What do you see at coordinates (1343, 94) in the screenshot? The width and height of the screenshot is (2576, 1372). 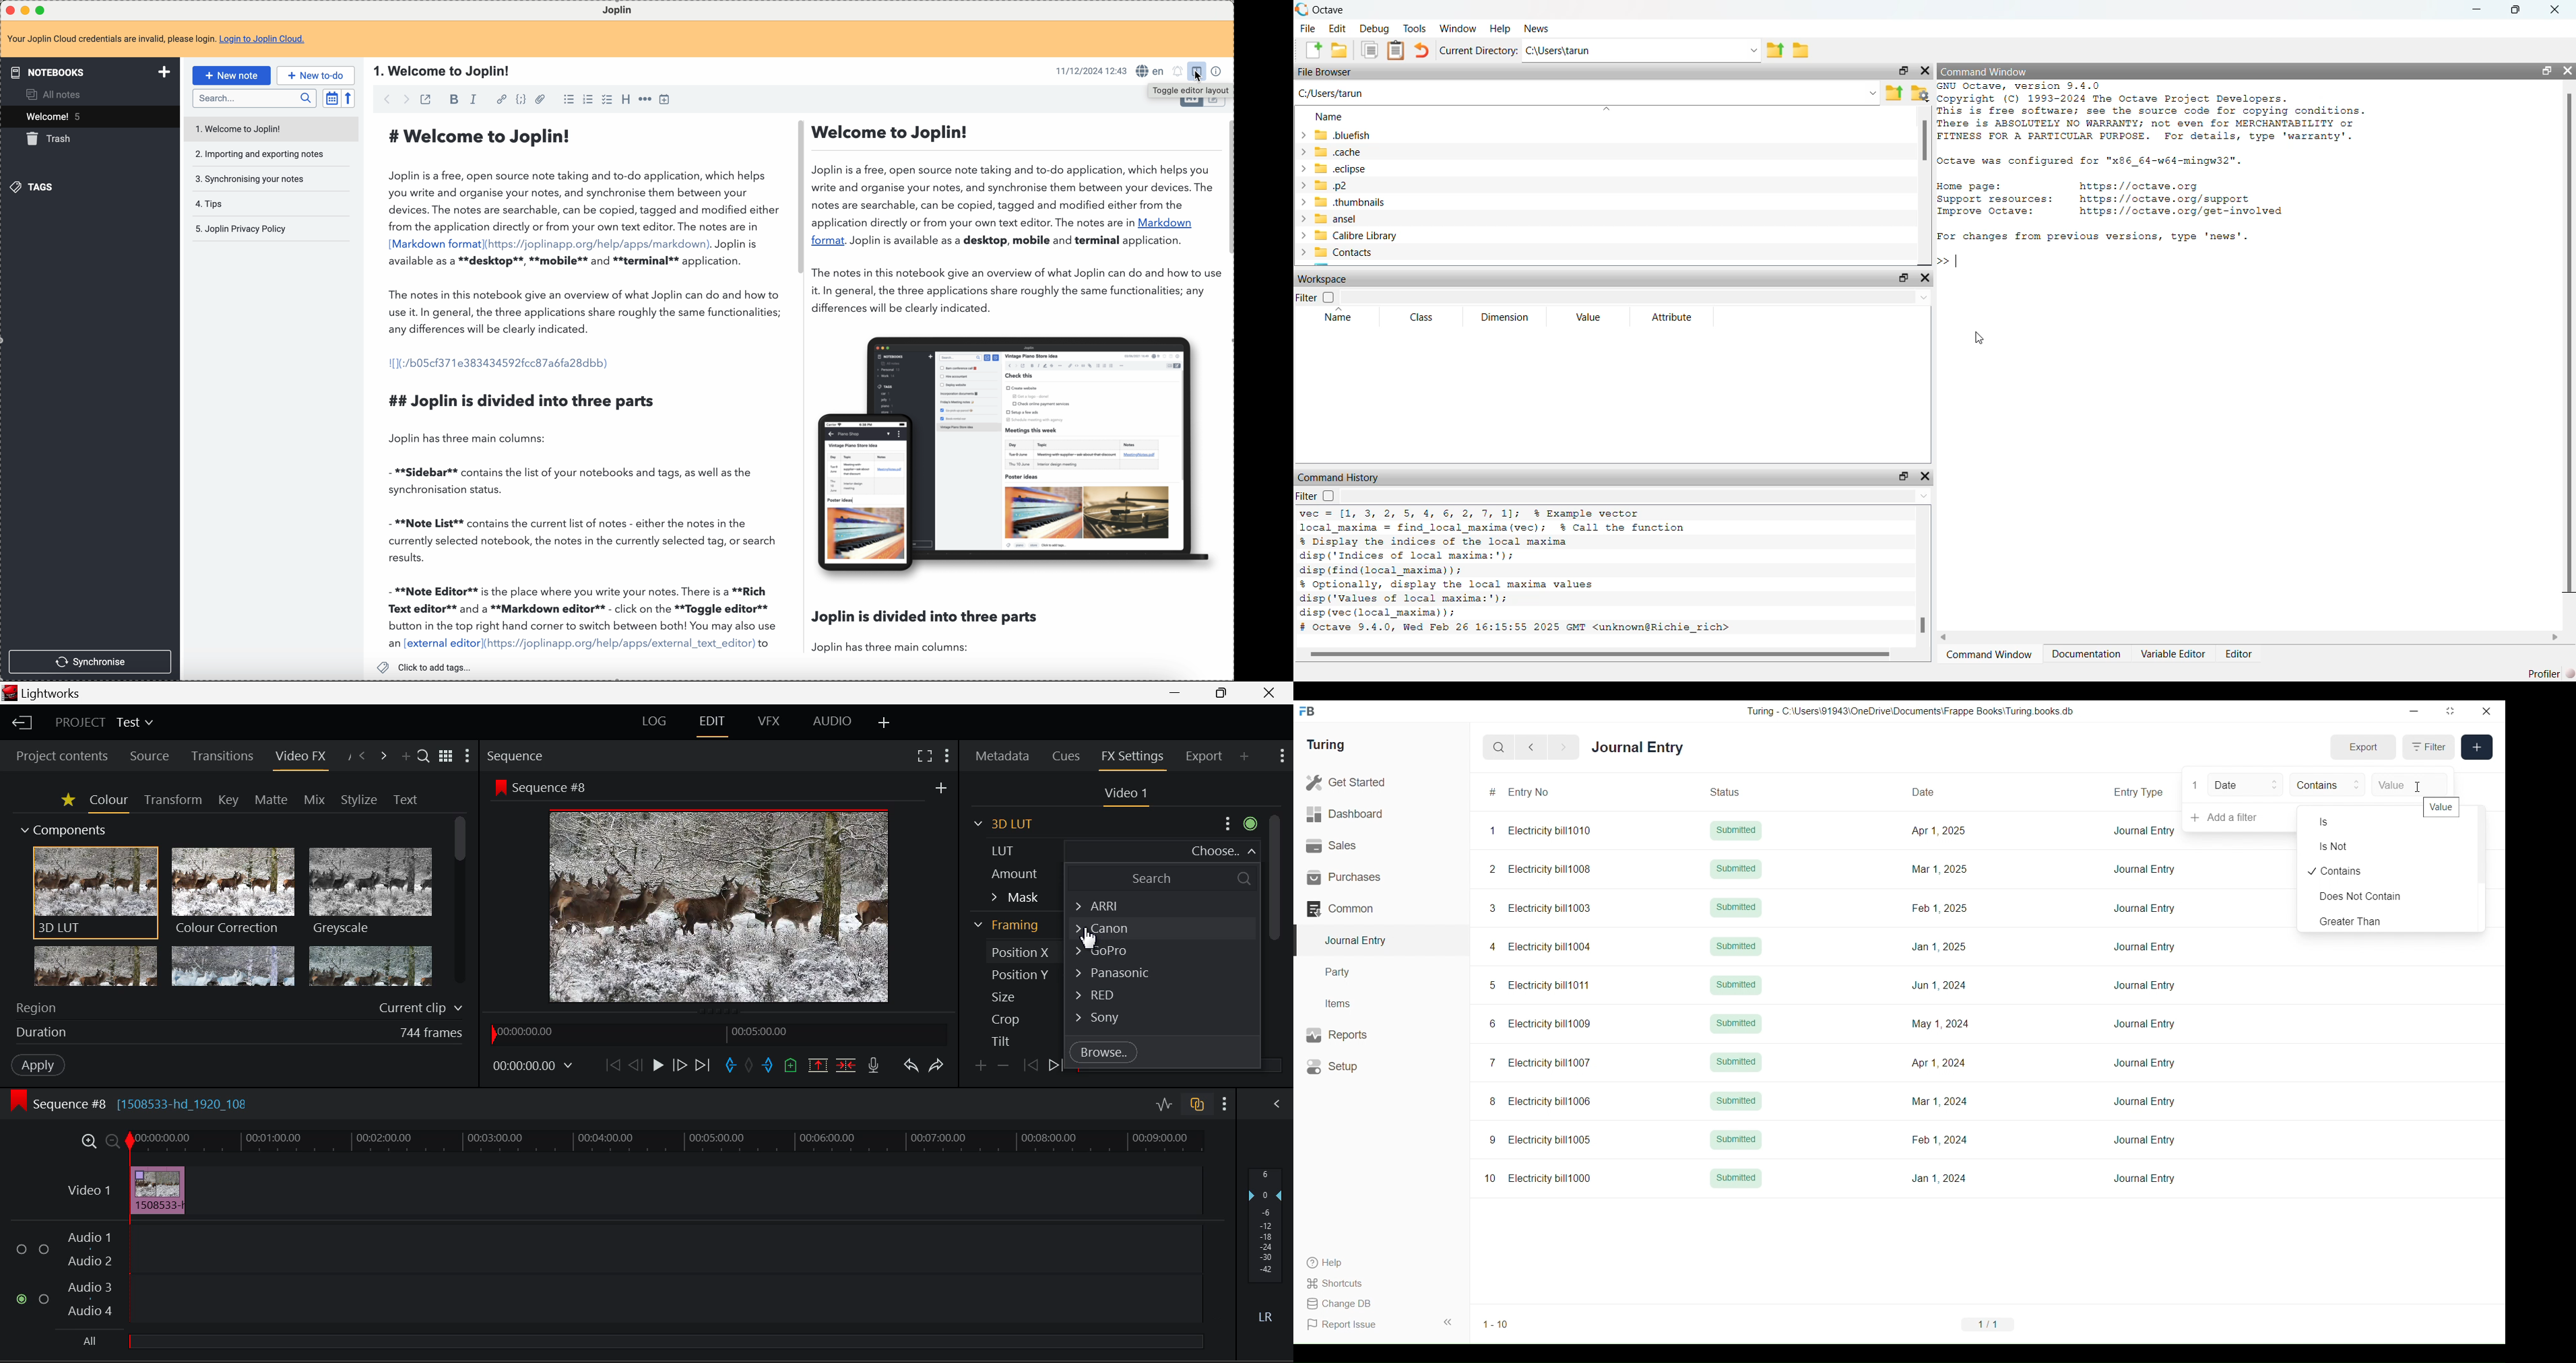 I see `C:/Users/tarun` at bounding box center [1343, 94].